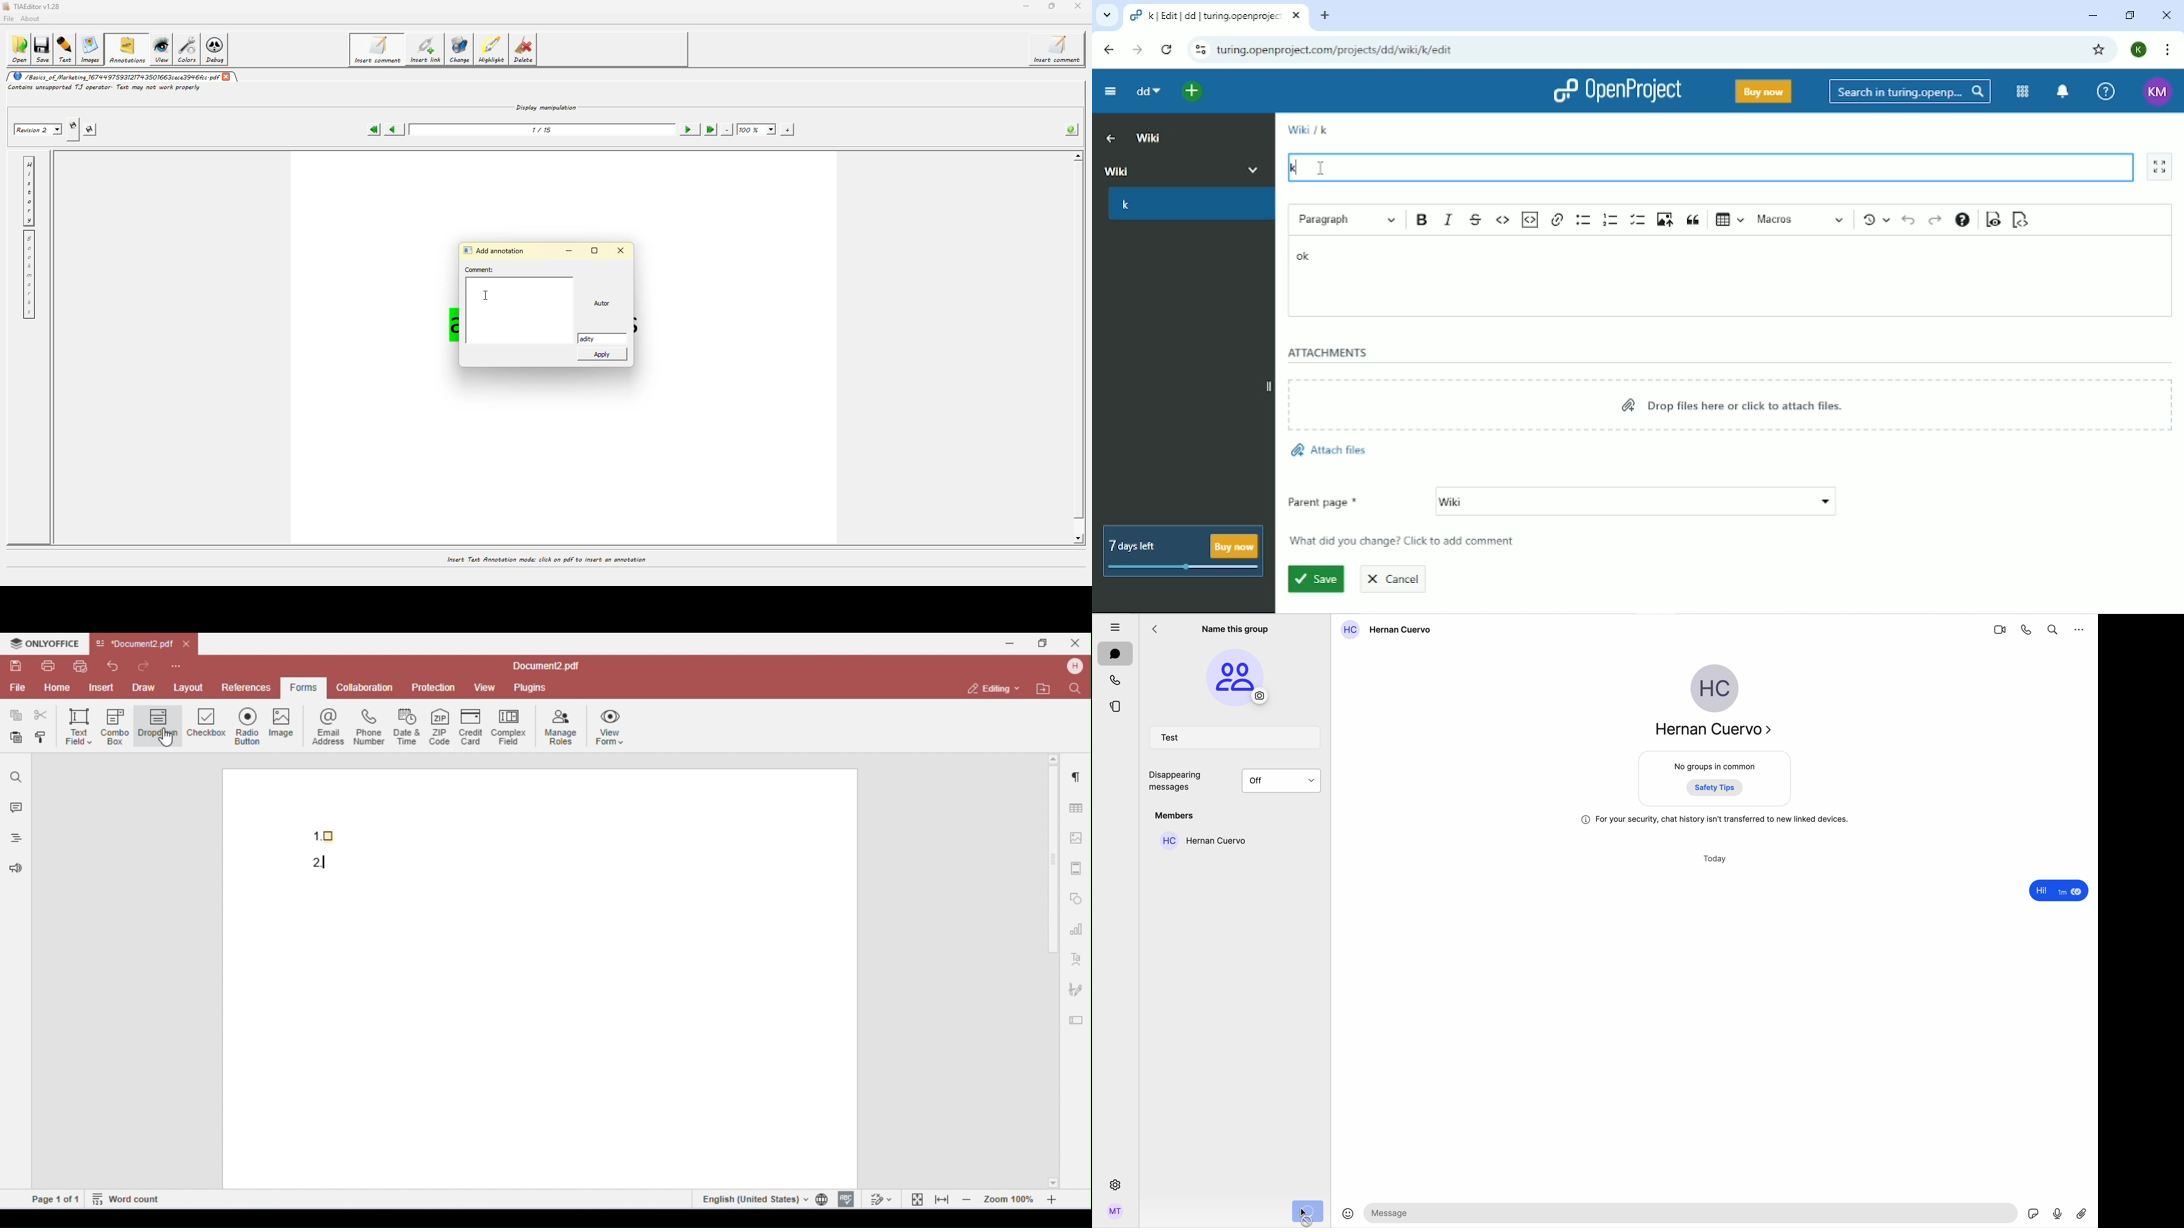 This screenshot has height=1232, width=2184. What do you see at coordinates (2000, 629) in the screenshot?
I see `videocall` at bounding box center [2000, 629].